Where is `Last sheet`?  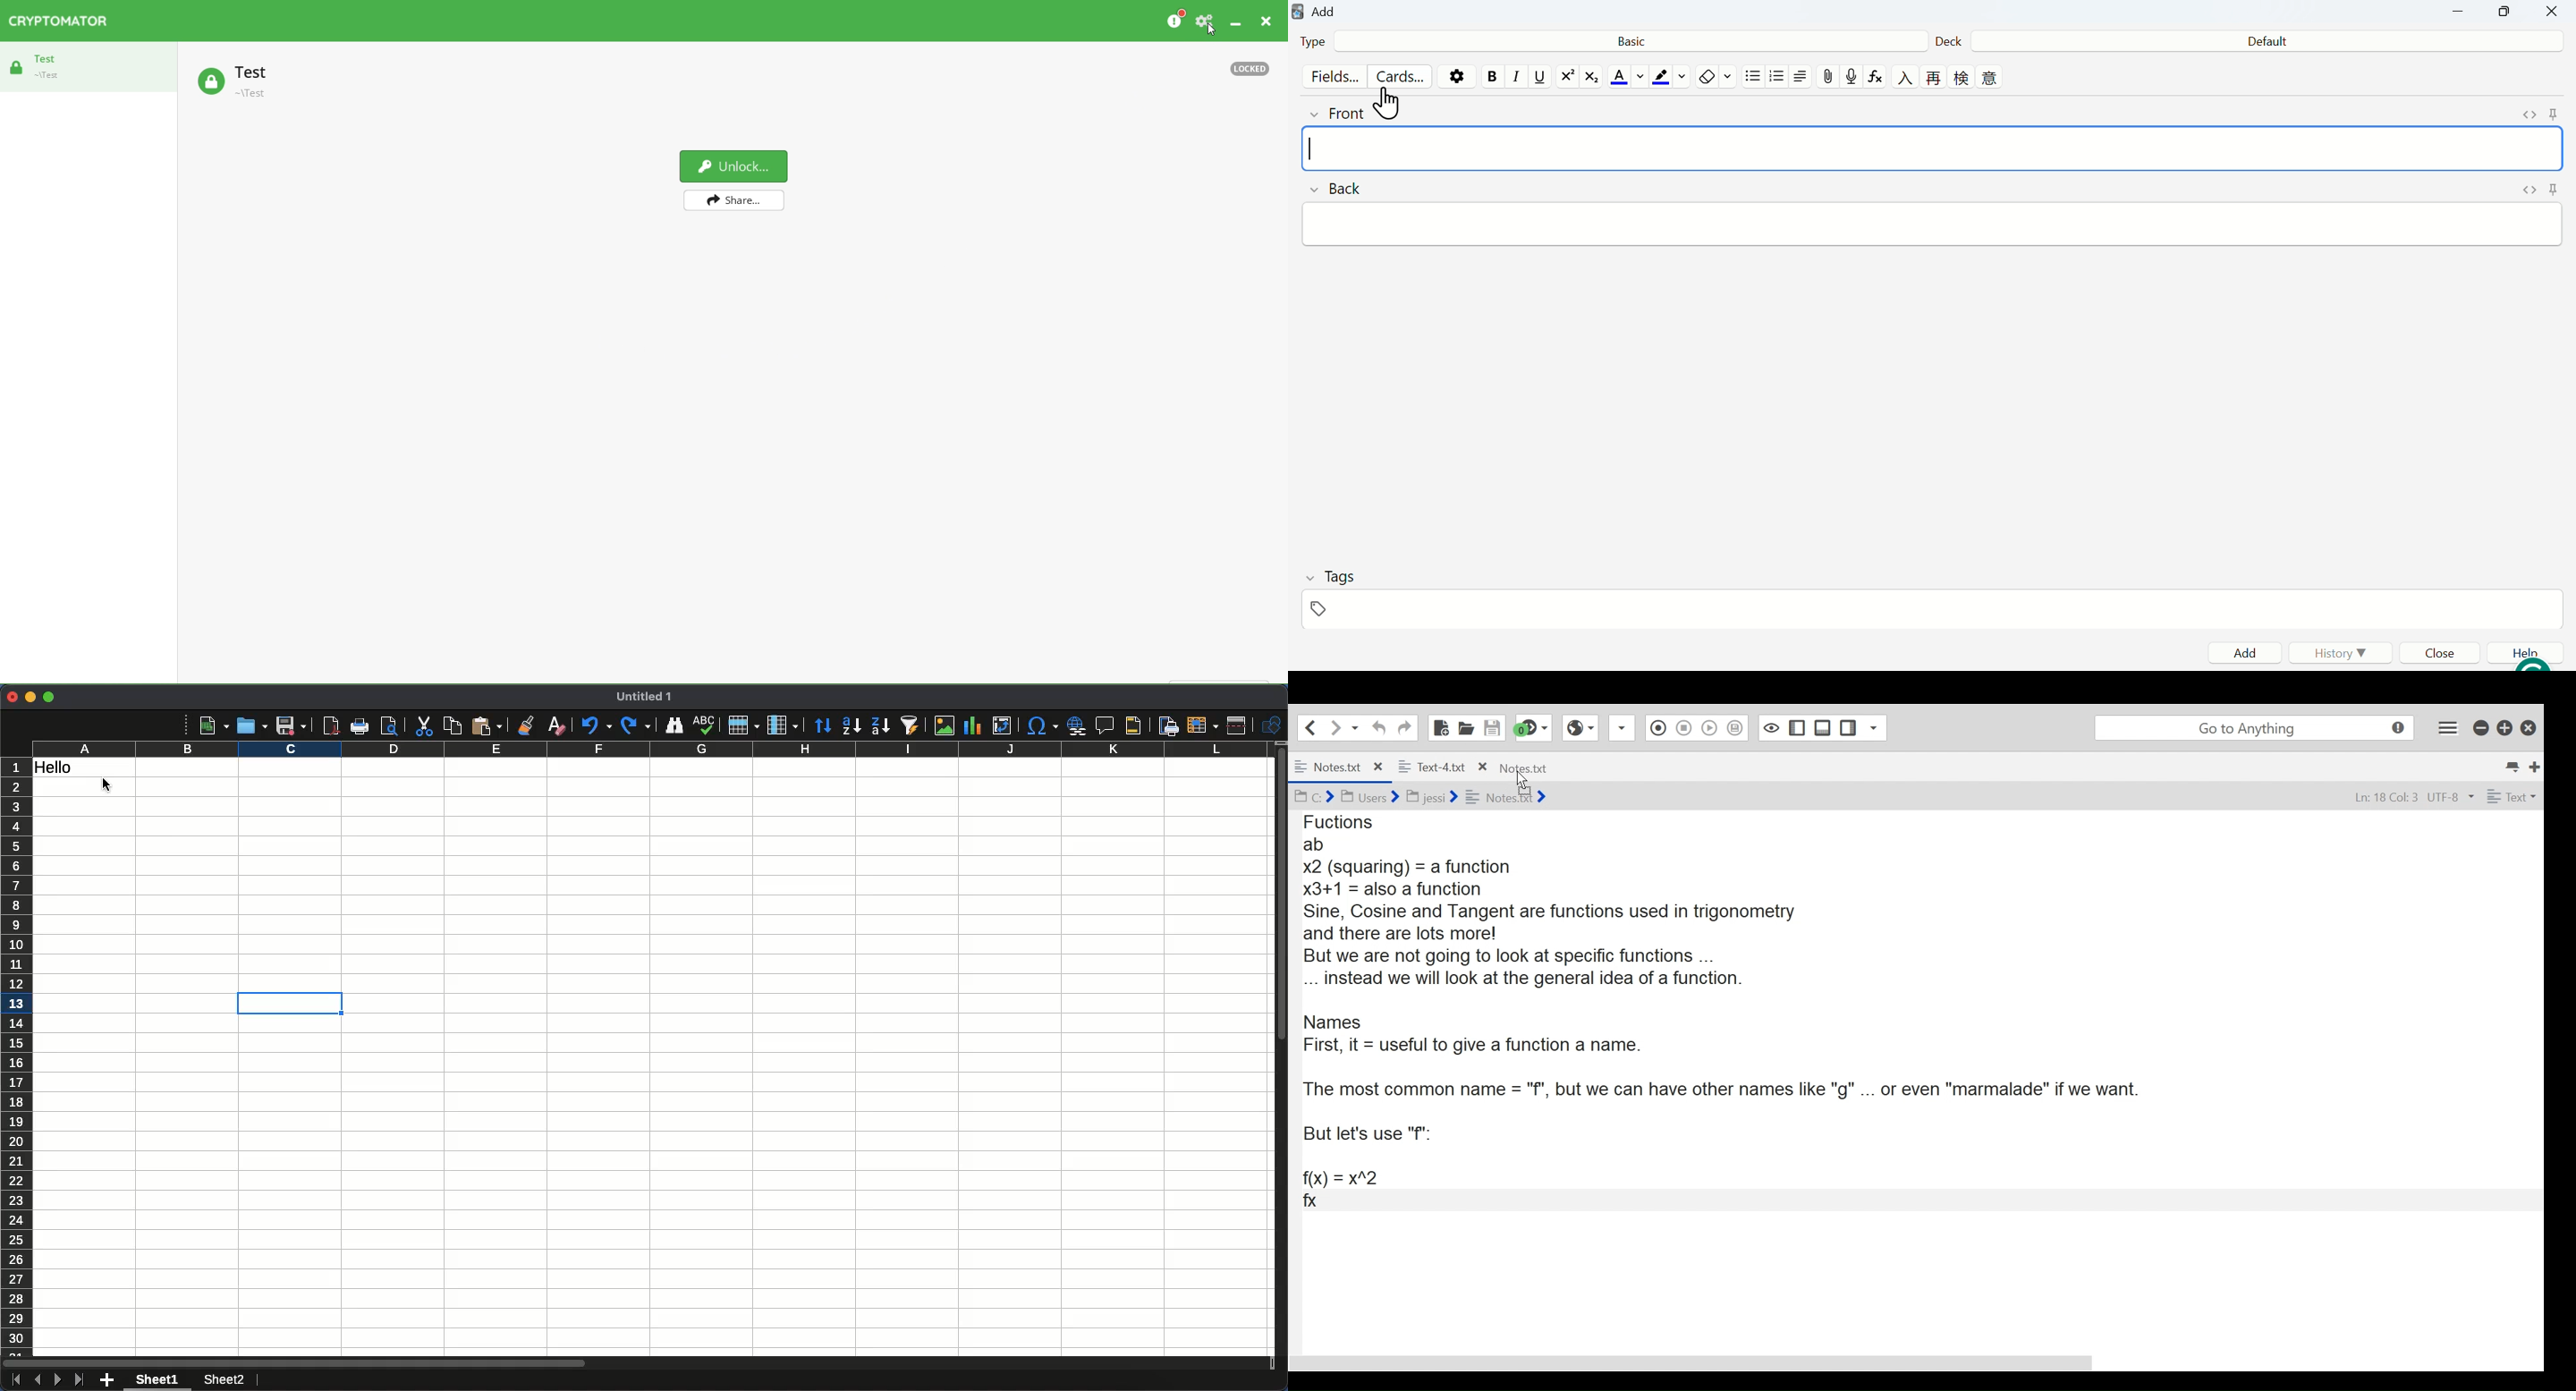
Last sheet is located at coordinates (79, 1379).